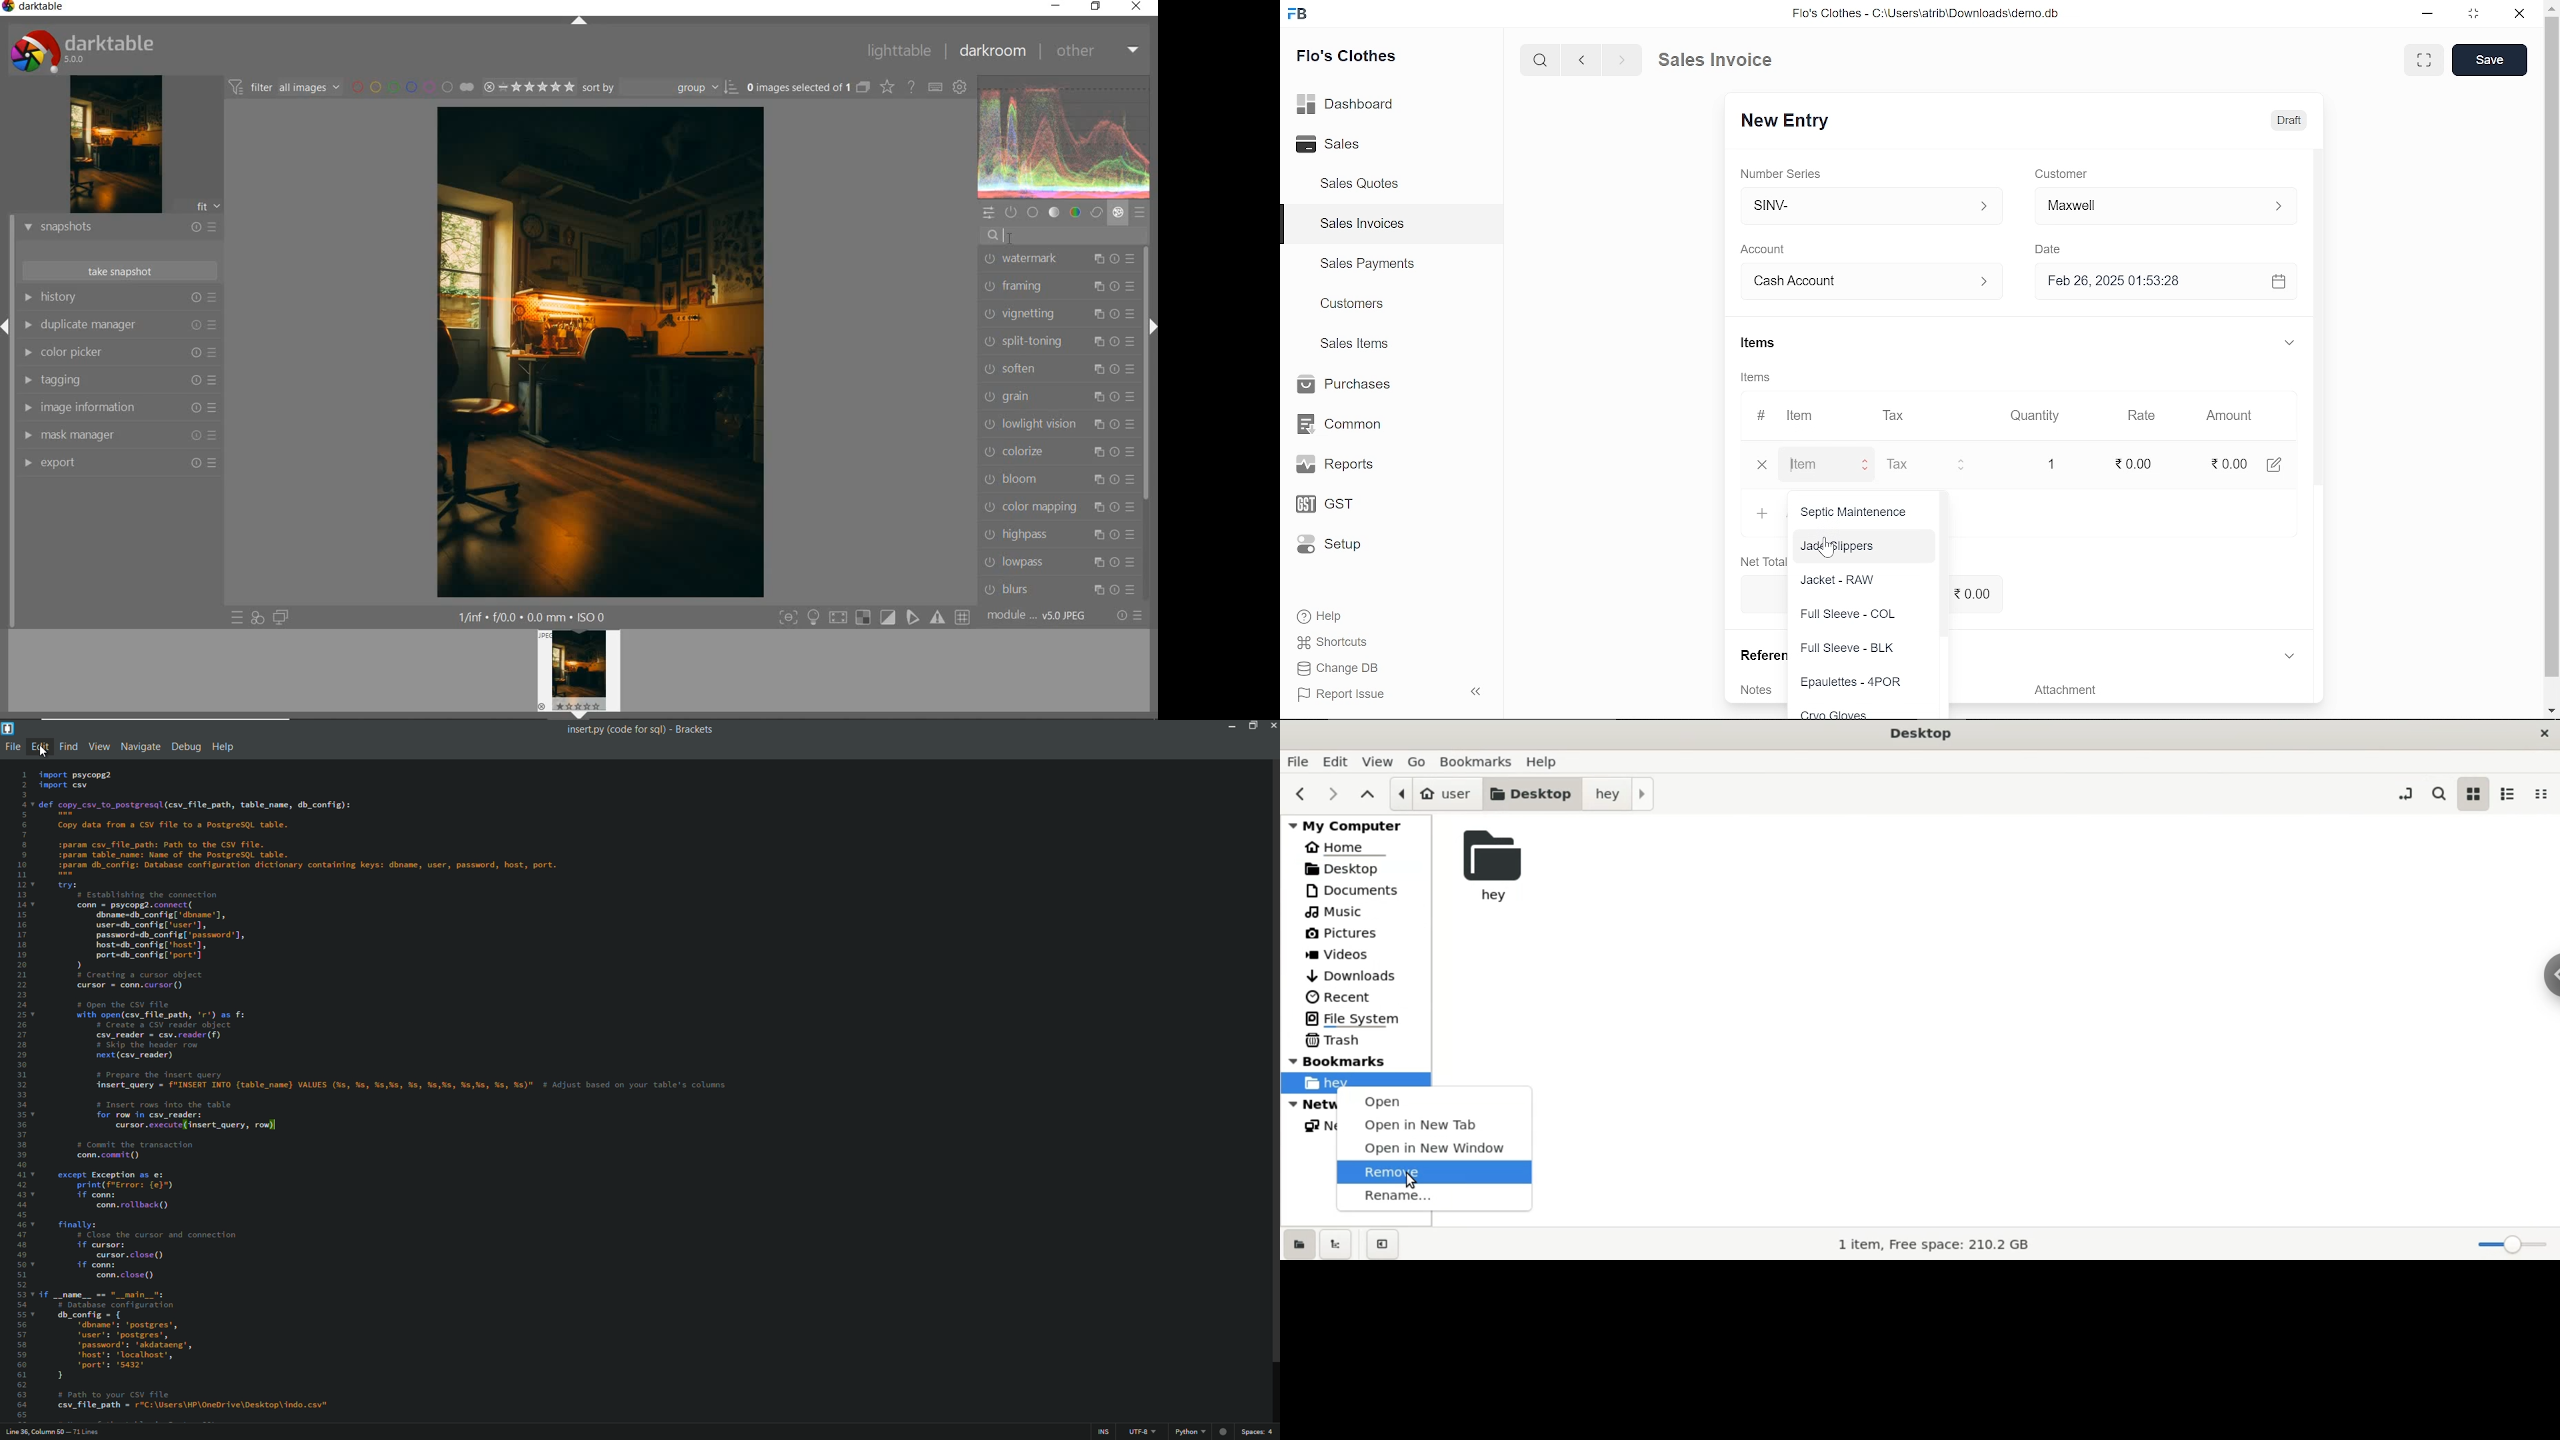 The image size is (2576, 1456). Describe the element at coordinates (2174, 205) in the screenshot. I see `Customer` at that location.